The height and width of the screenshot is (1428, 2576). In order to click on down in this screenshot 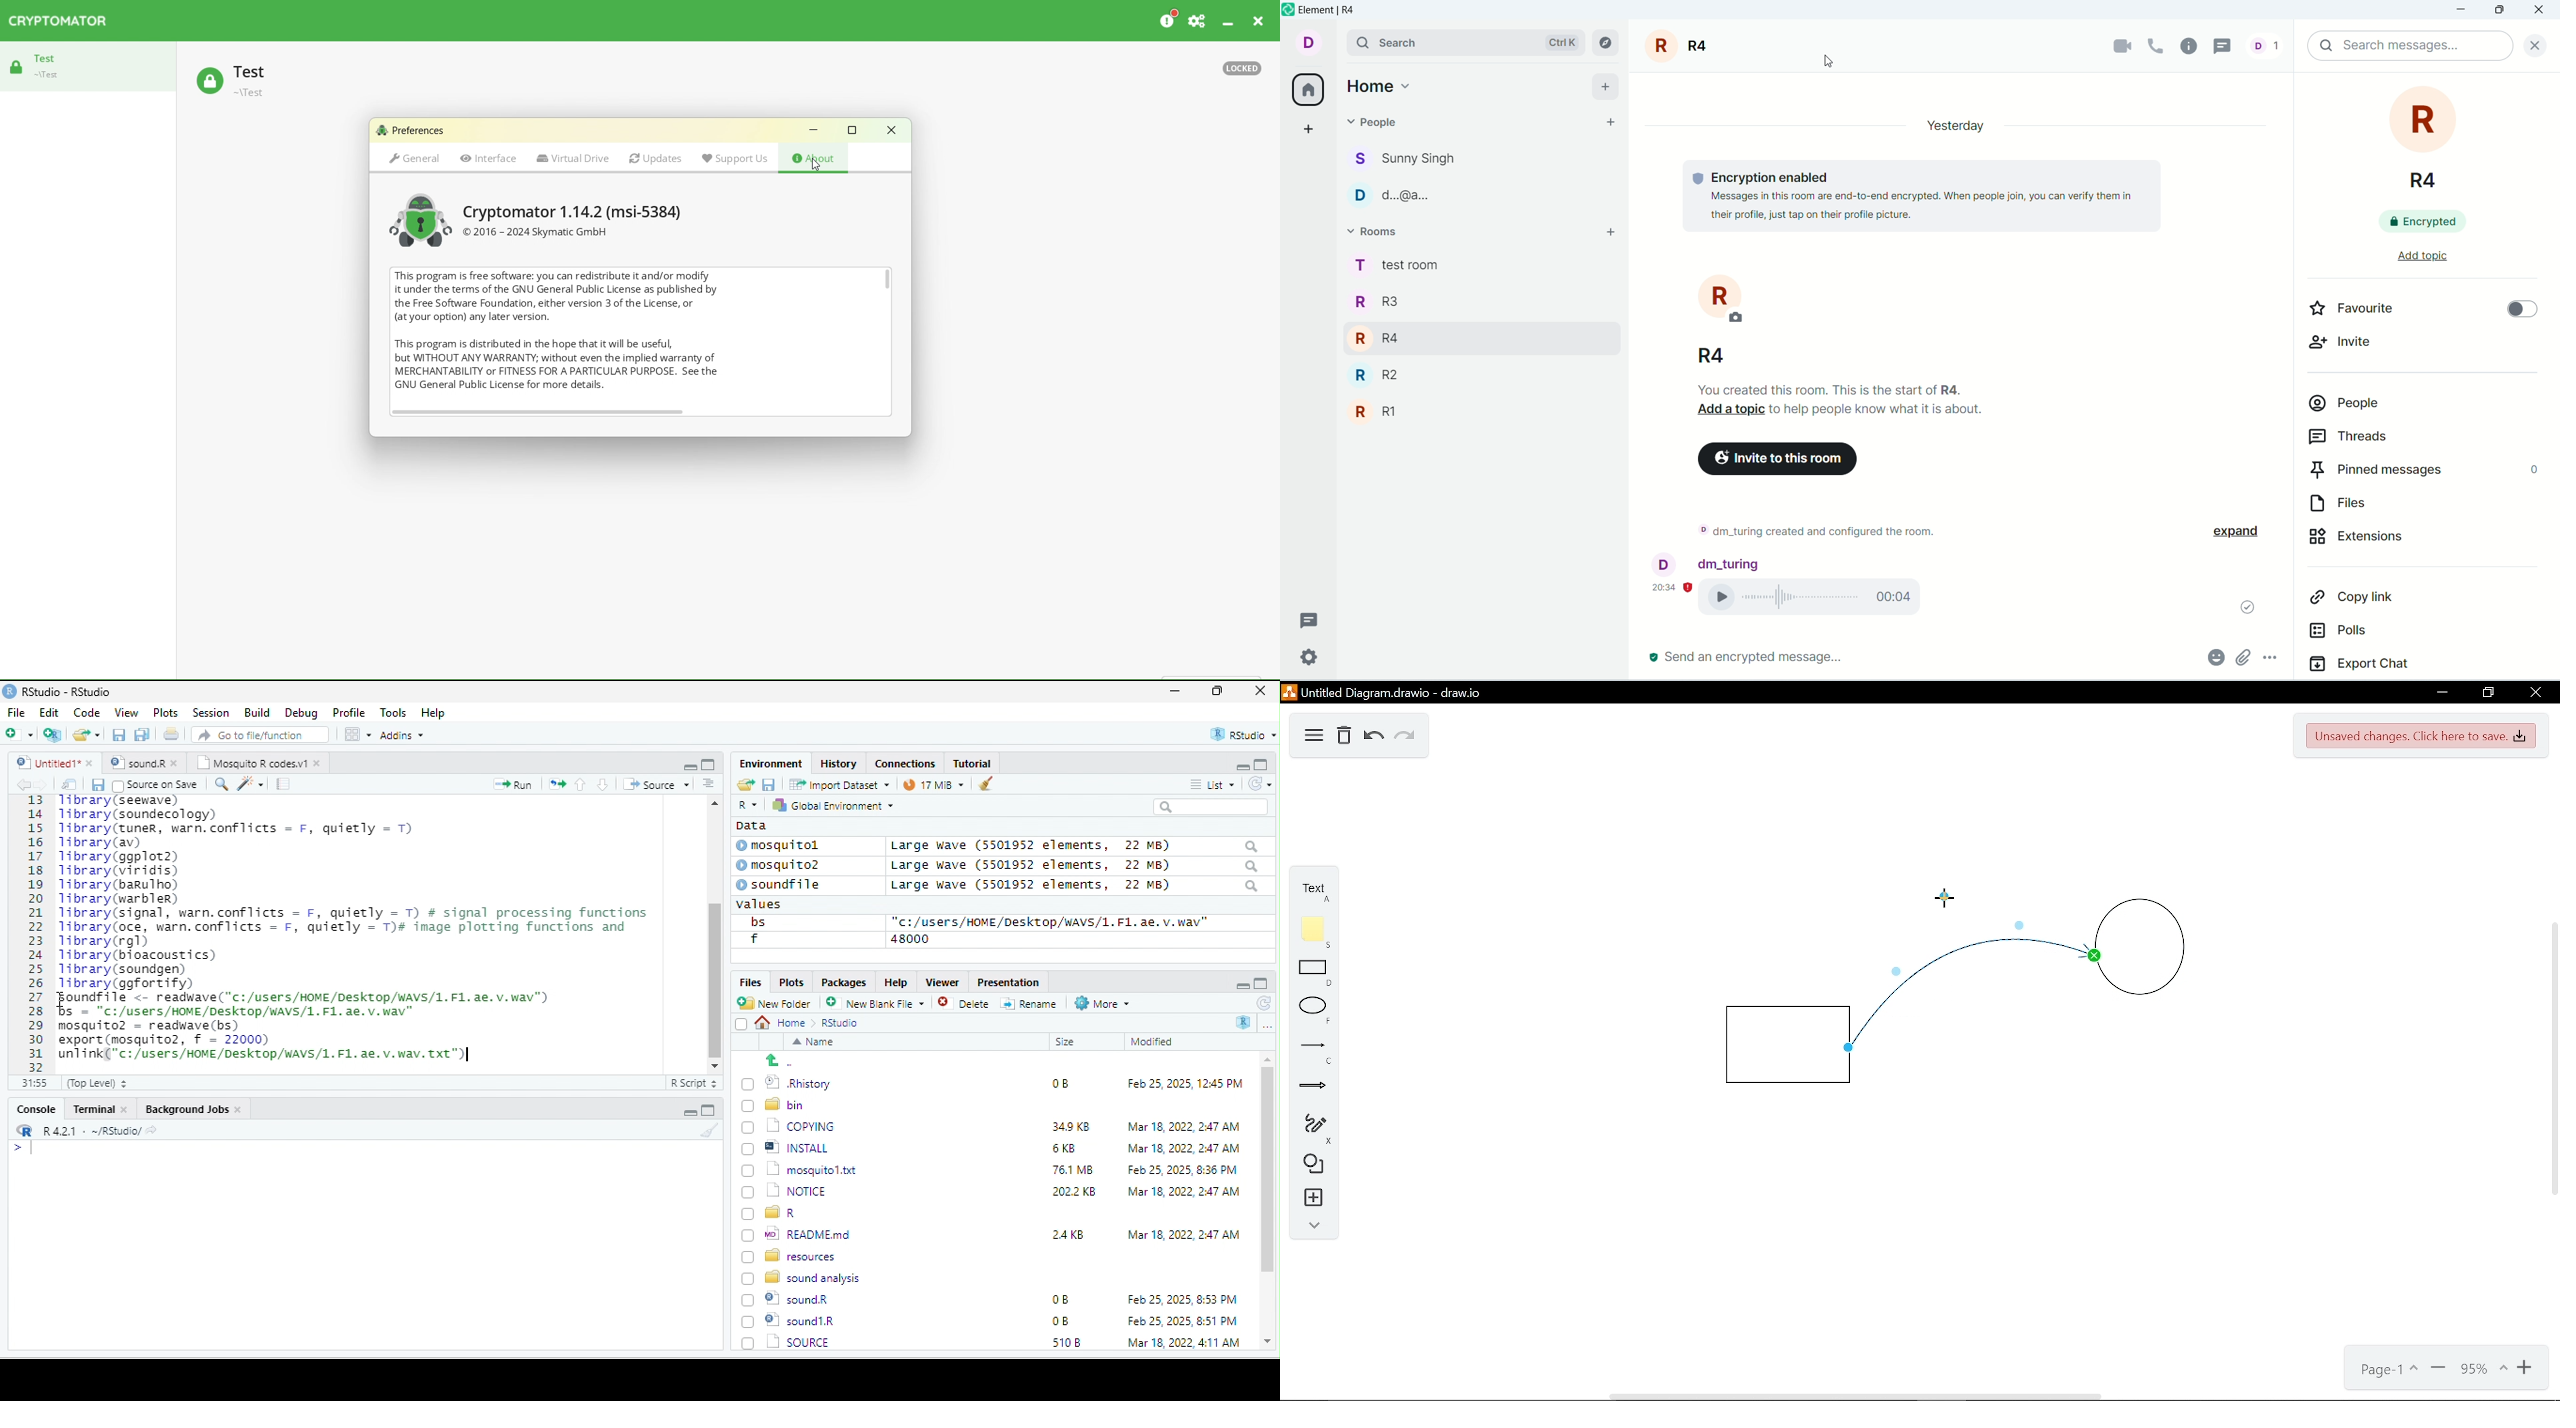, I will do `click(603, 783)`.